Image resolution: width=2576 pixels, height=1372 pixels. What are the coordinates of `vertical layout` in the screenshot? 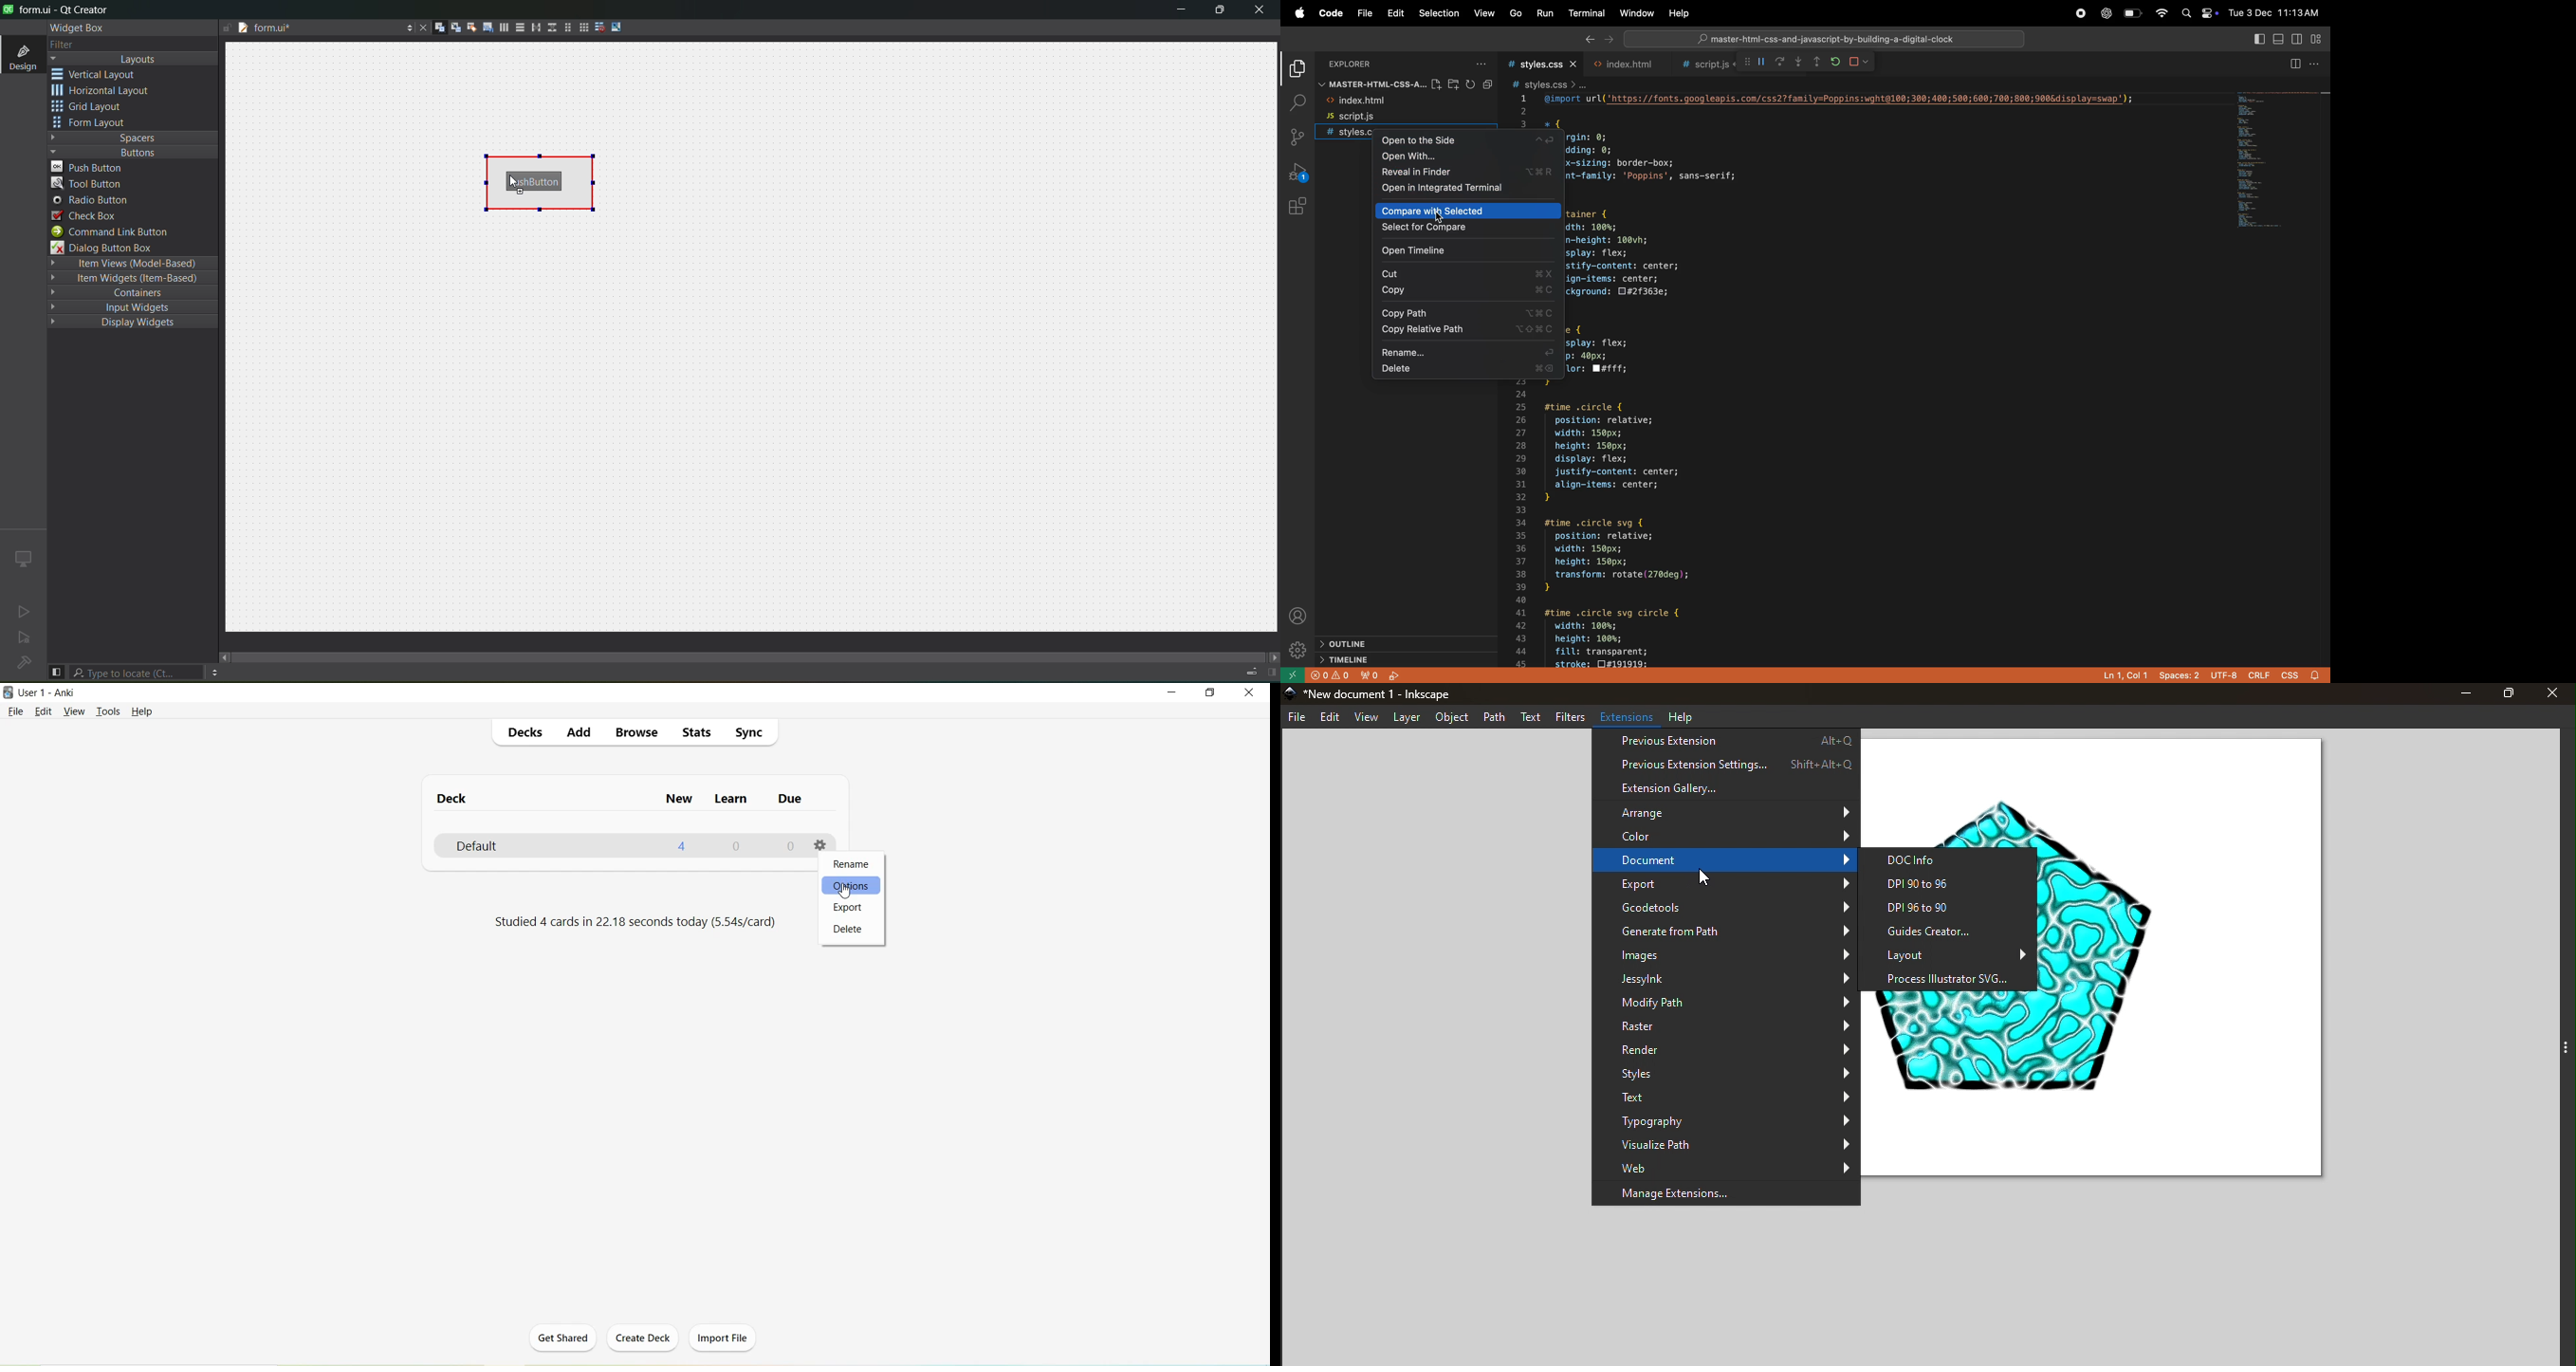 It's located at (519, 27).